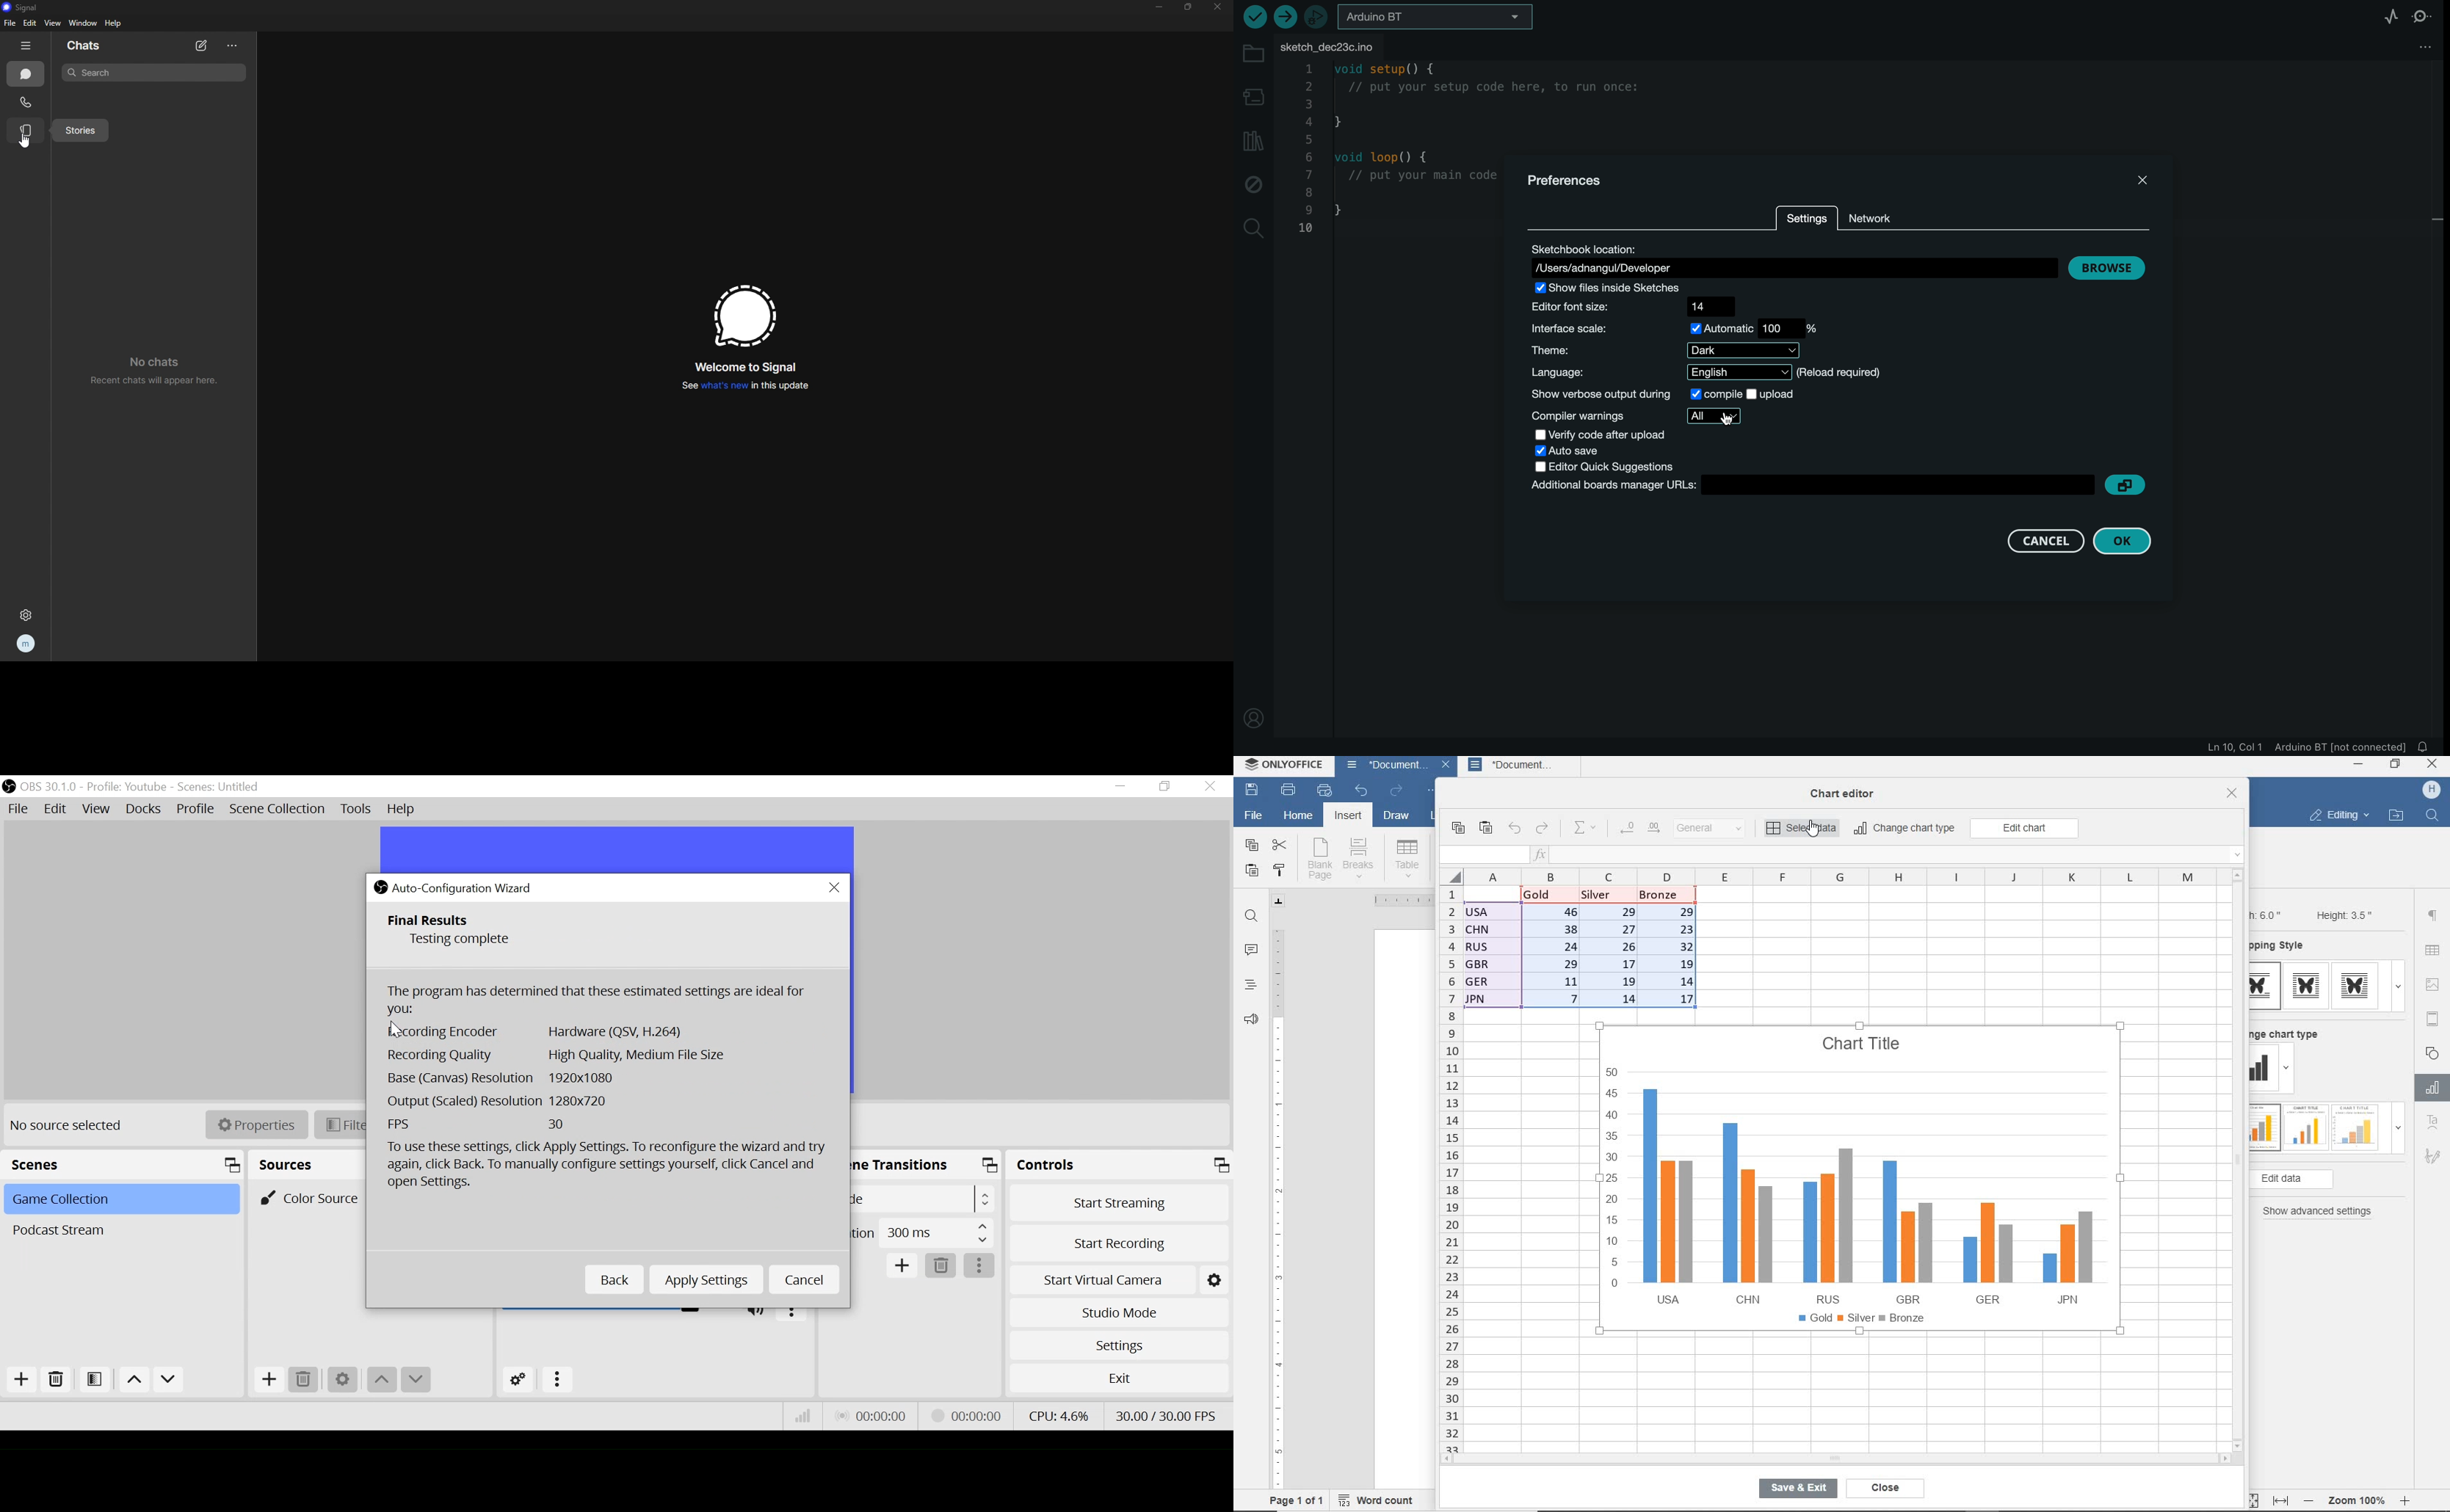 The width and height of the screenshot is (2464, 1512). What do you see at coordinates (1058, 1416) in the screenshot?
I see `CPU Usage` at bounding box center [1058, 1416].